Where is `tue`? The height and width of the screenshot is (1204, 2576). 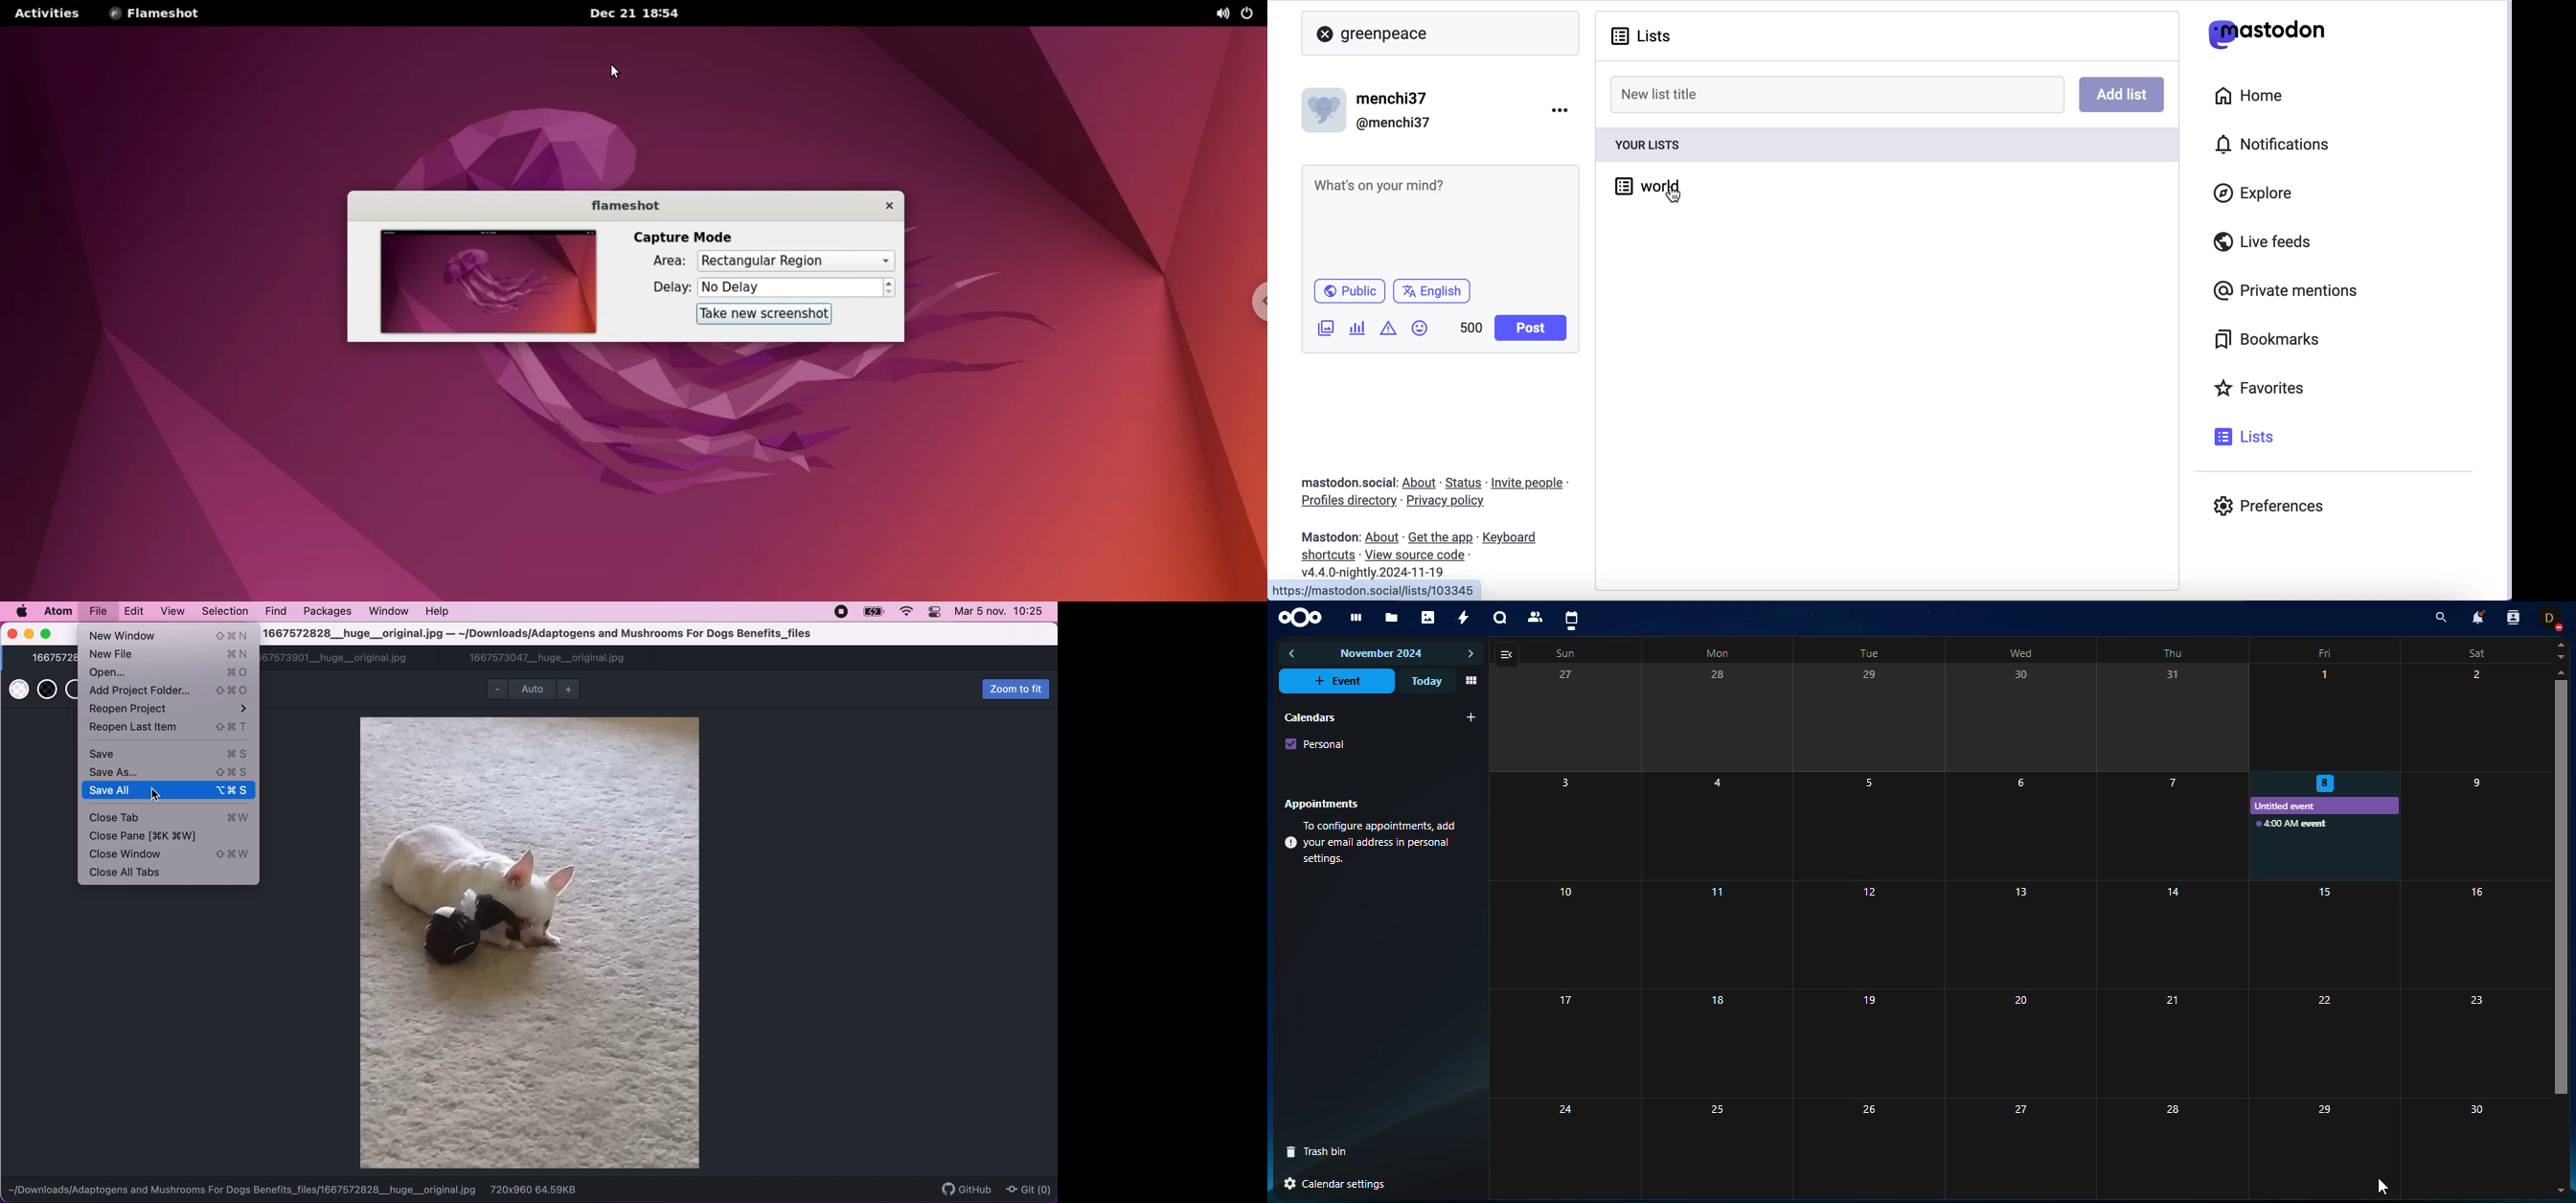
tue is located at coordinates (1865, 654).